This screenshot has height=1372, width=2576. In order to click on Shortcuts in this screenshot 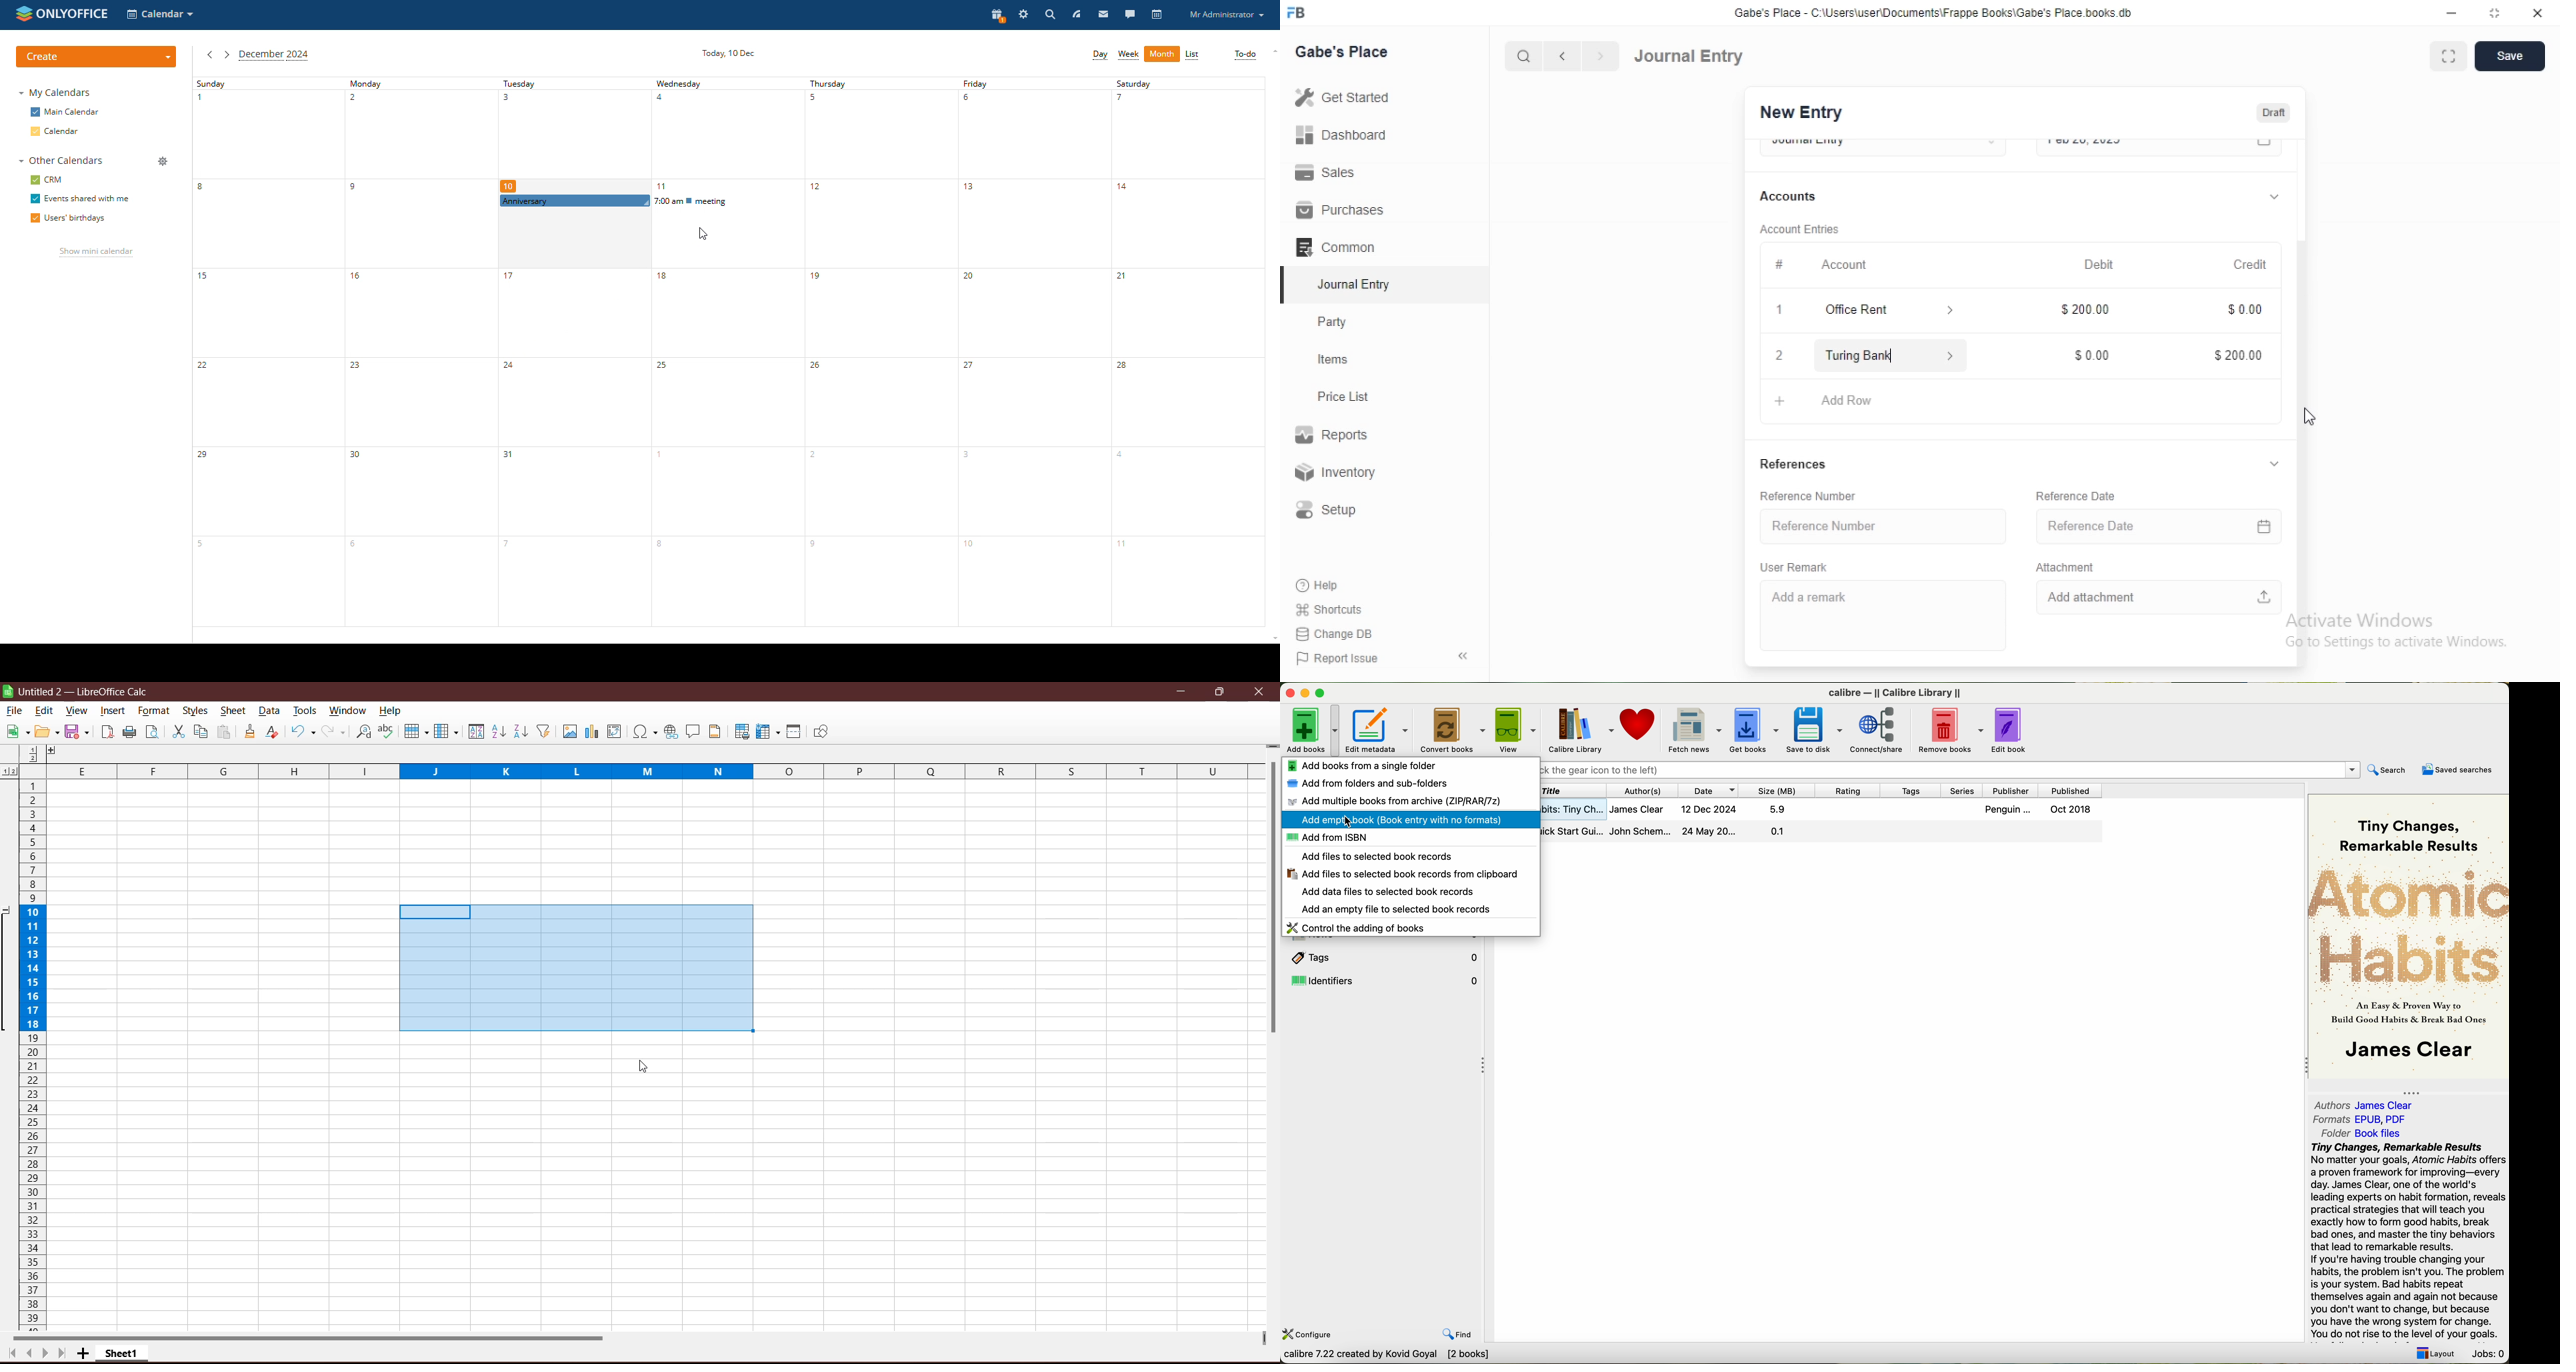, I will do `click(1329, 608)`.